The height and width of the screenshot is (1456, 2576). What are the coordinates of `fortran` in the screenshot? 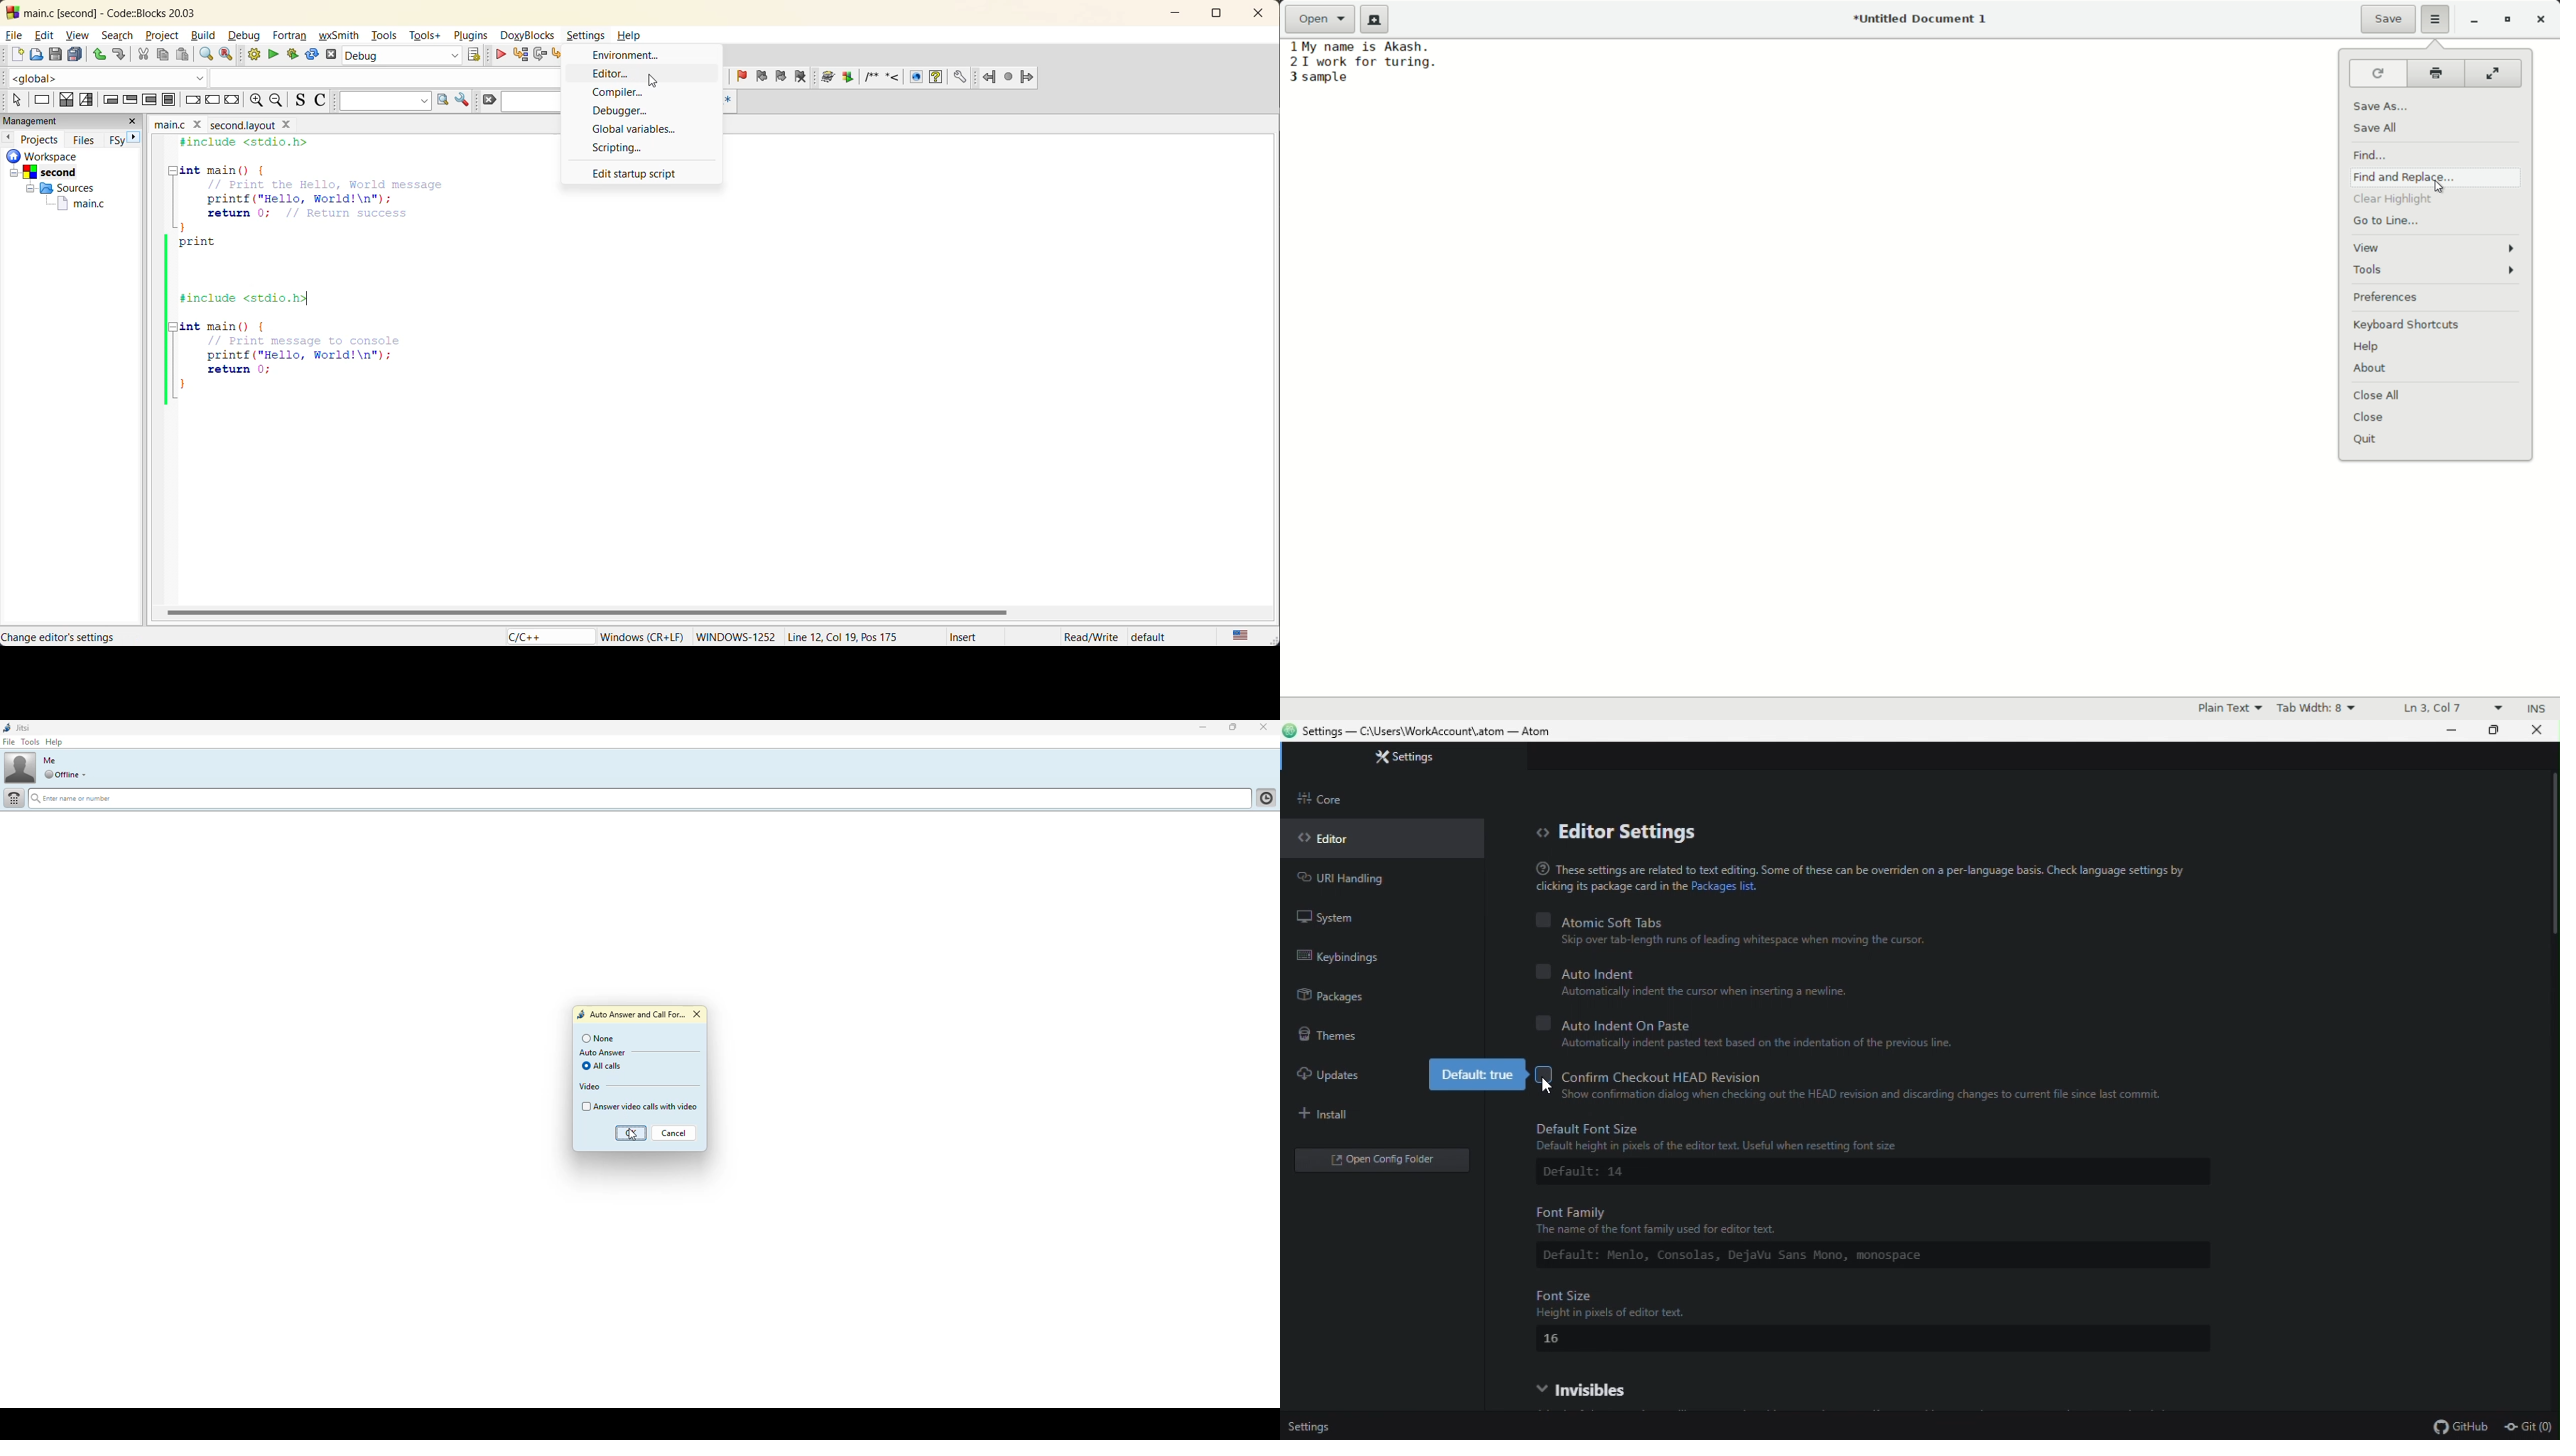 It's located at (292, 36).